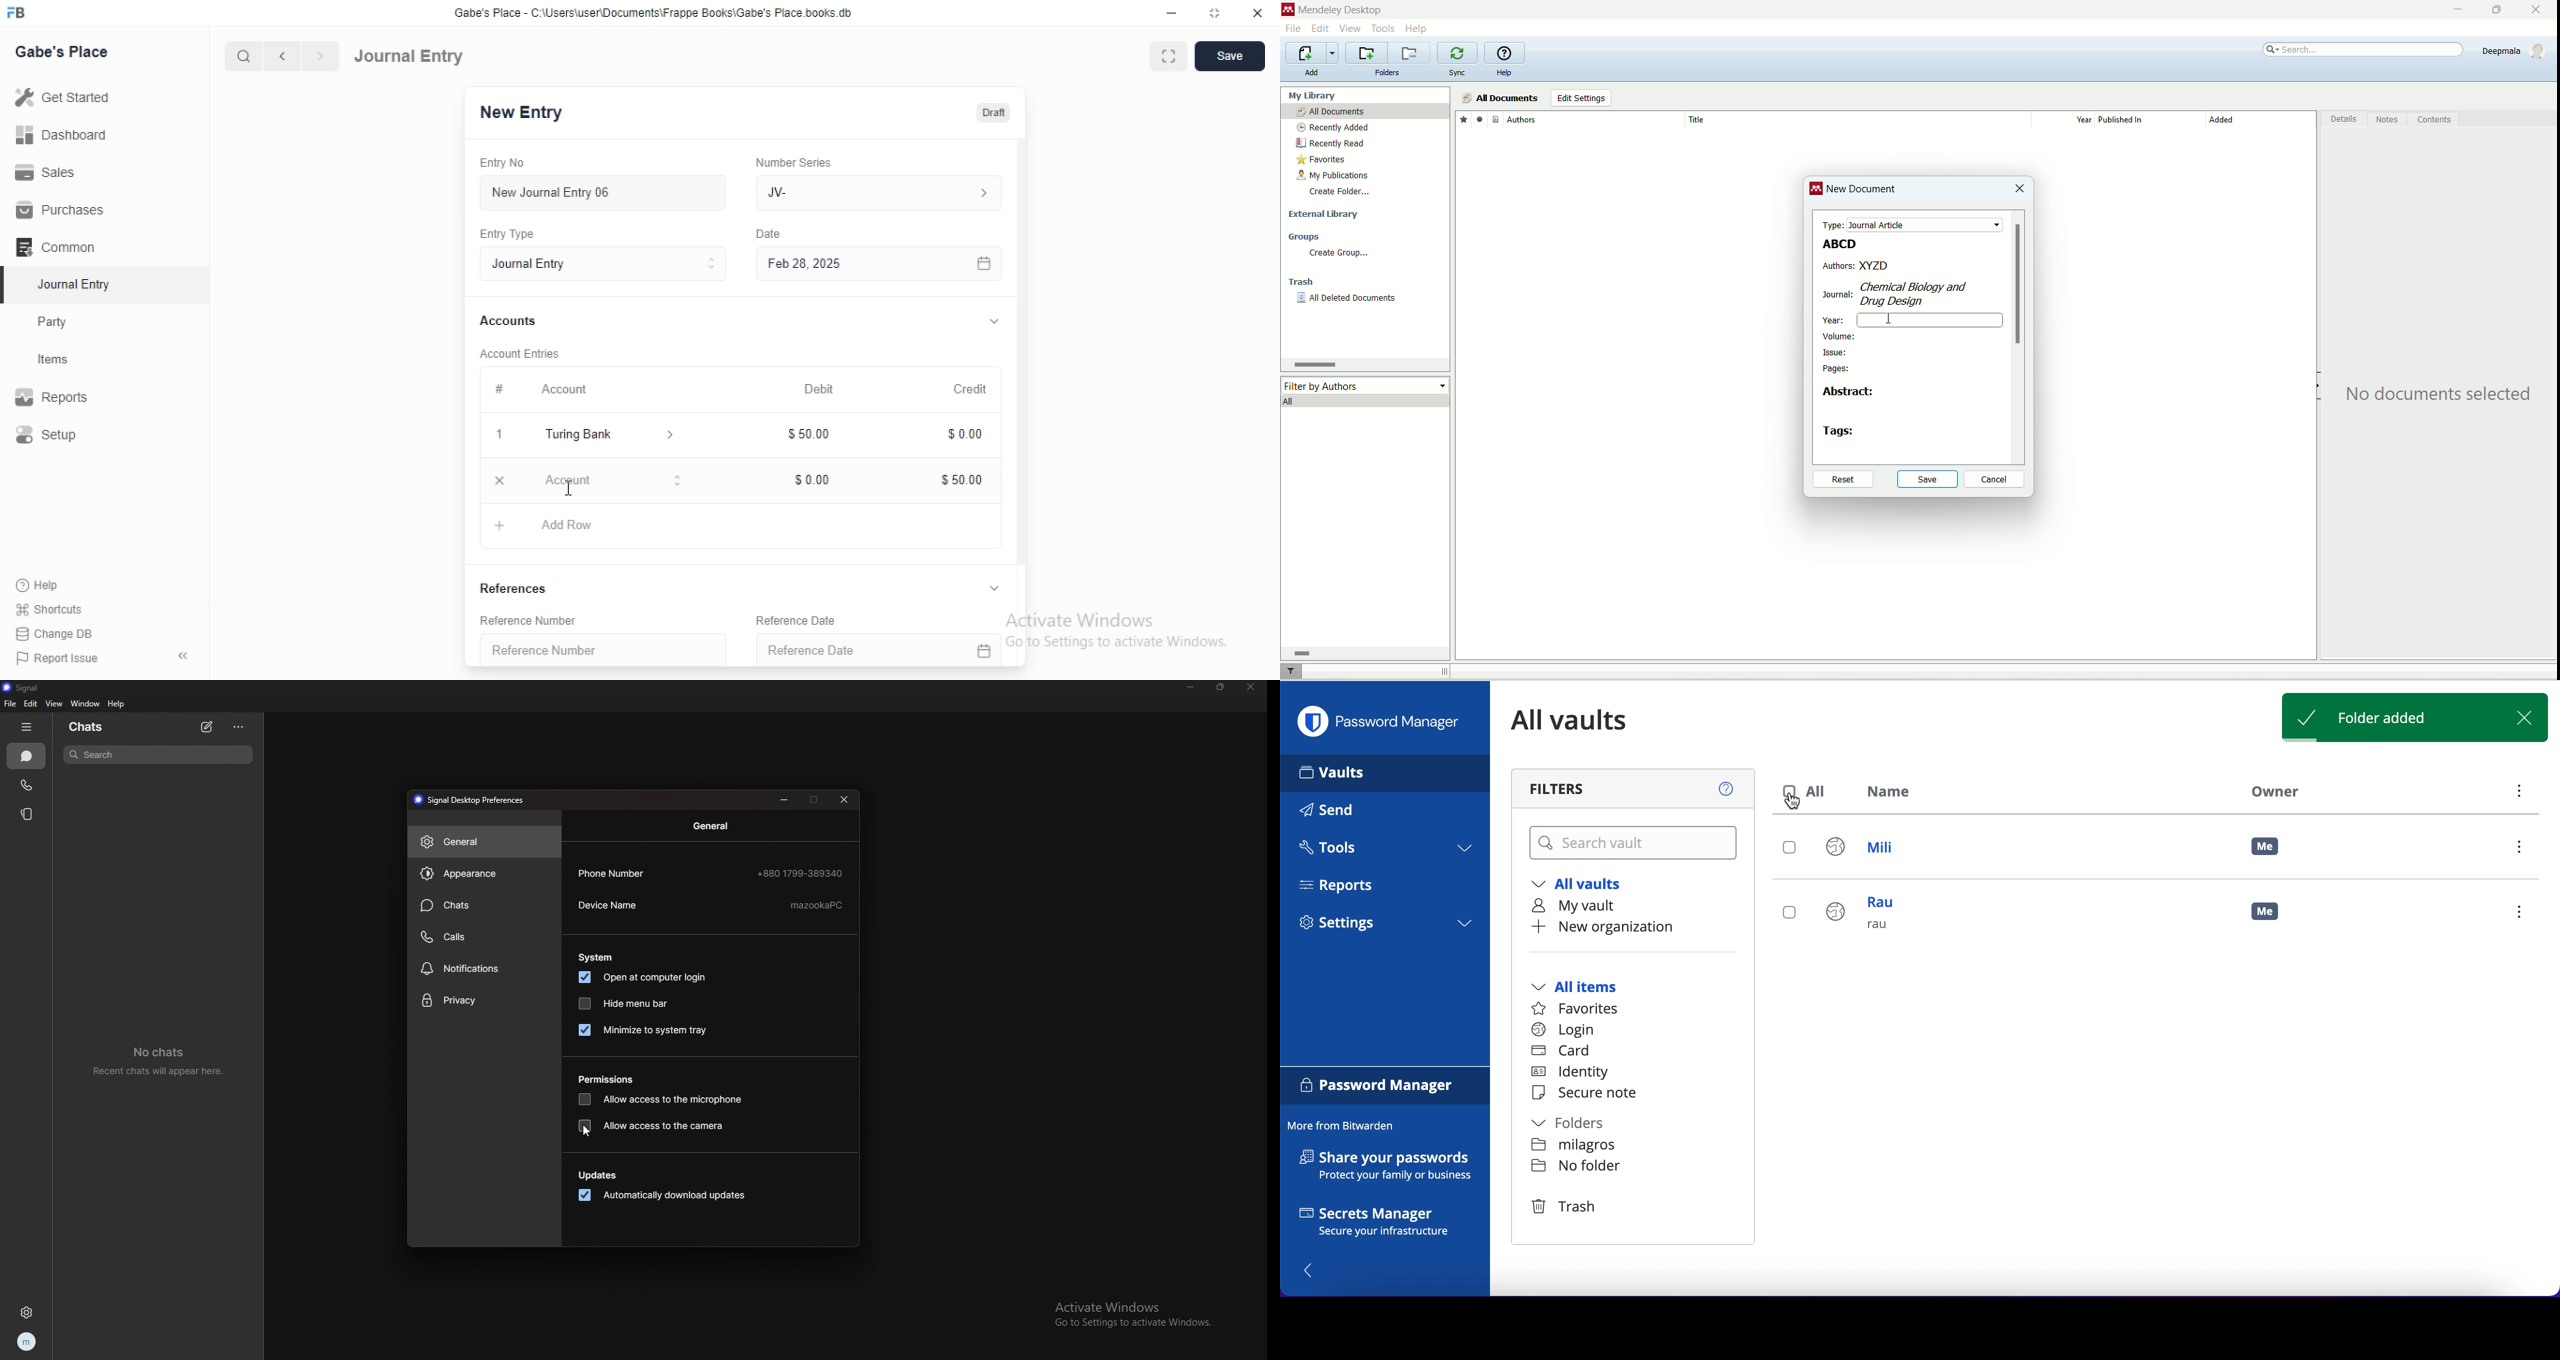 This screenshot has height=1372, width=2576. What do you see at coordinates (485, 873) in the screenshot?
I see `appearance` at bounding box center [485, 873].